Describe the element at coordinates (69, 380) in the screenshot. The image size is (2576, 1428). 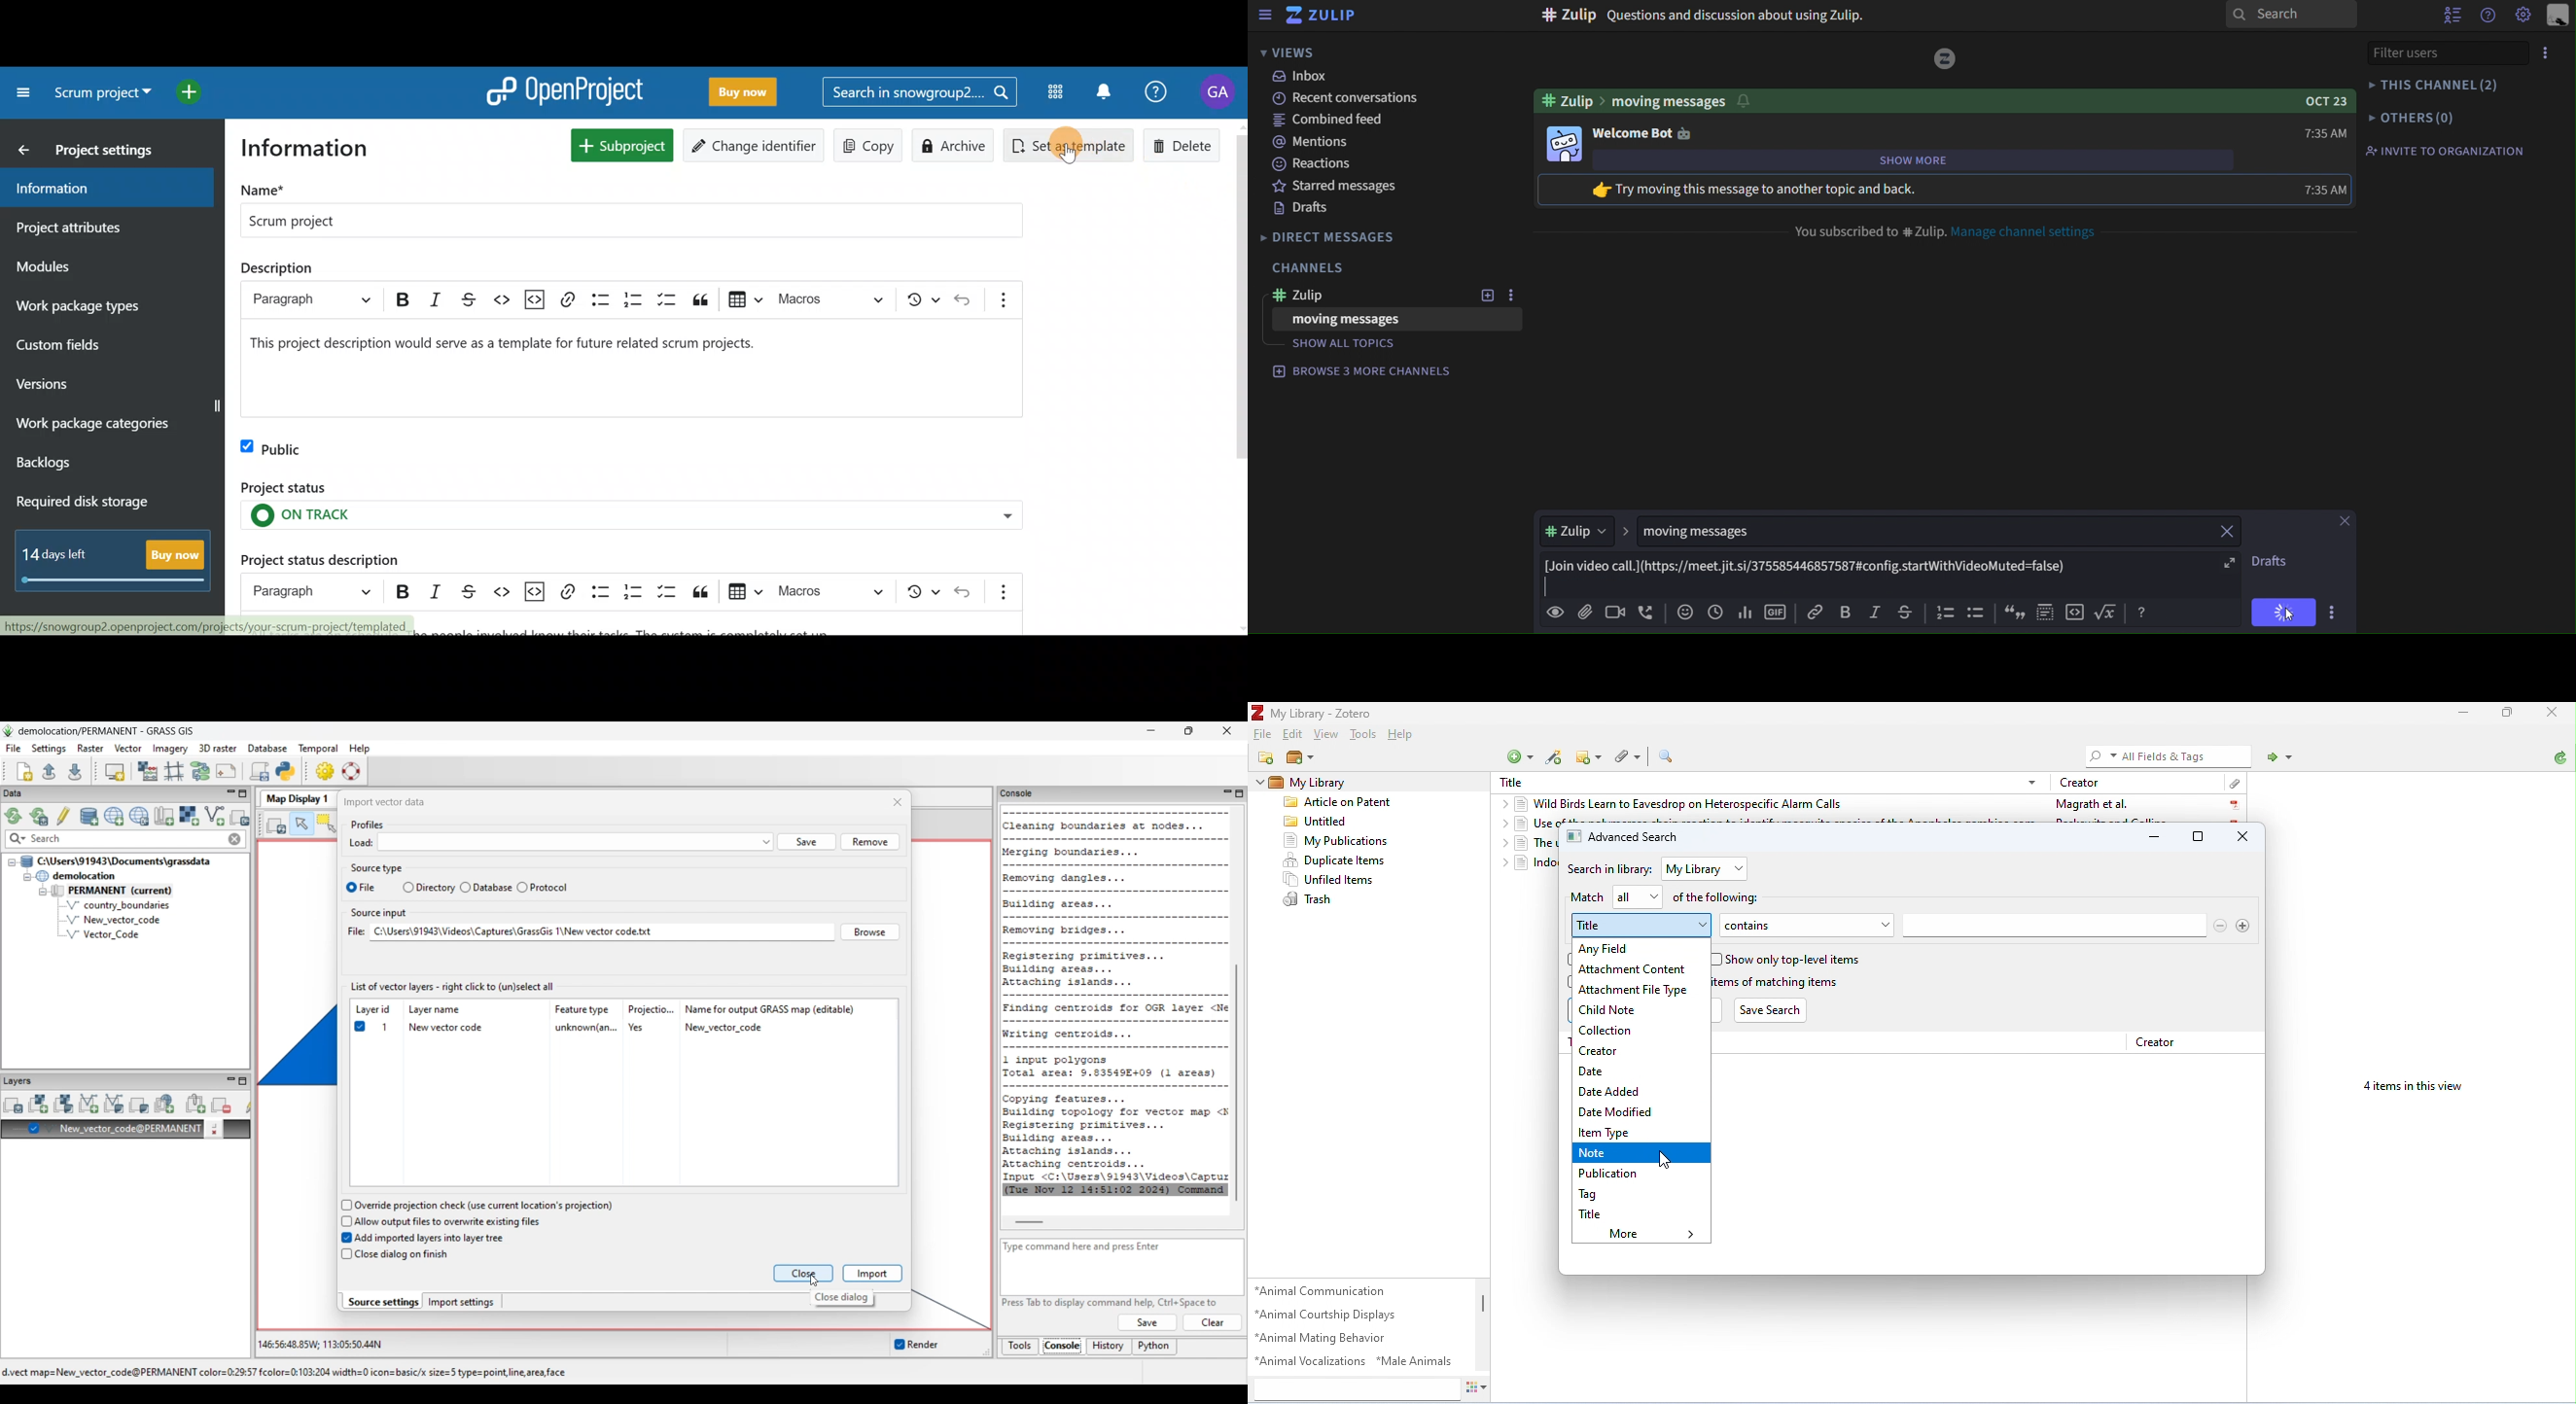
I see `Versions` at that location.